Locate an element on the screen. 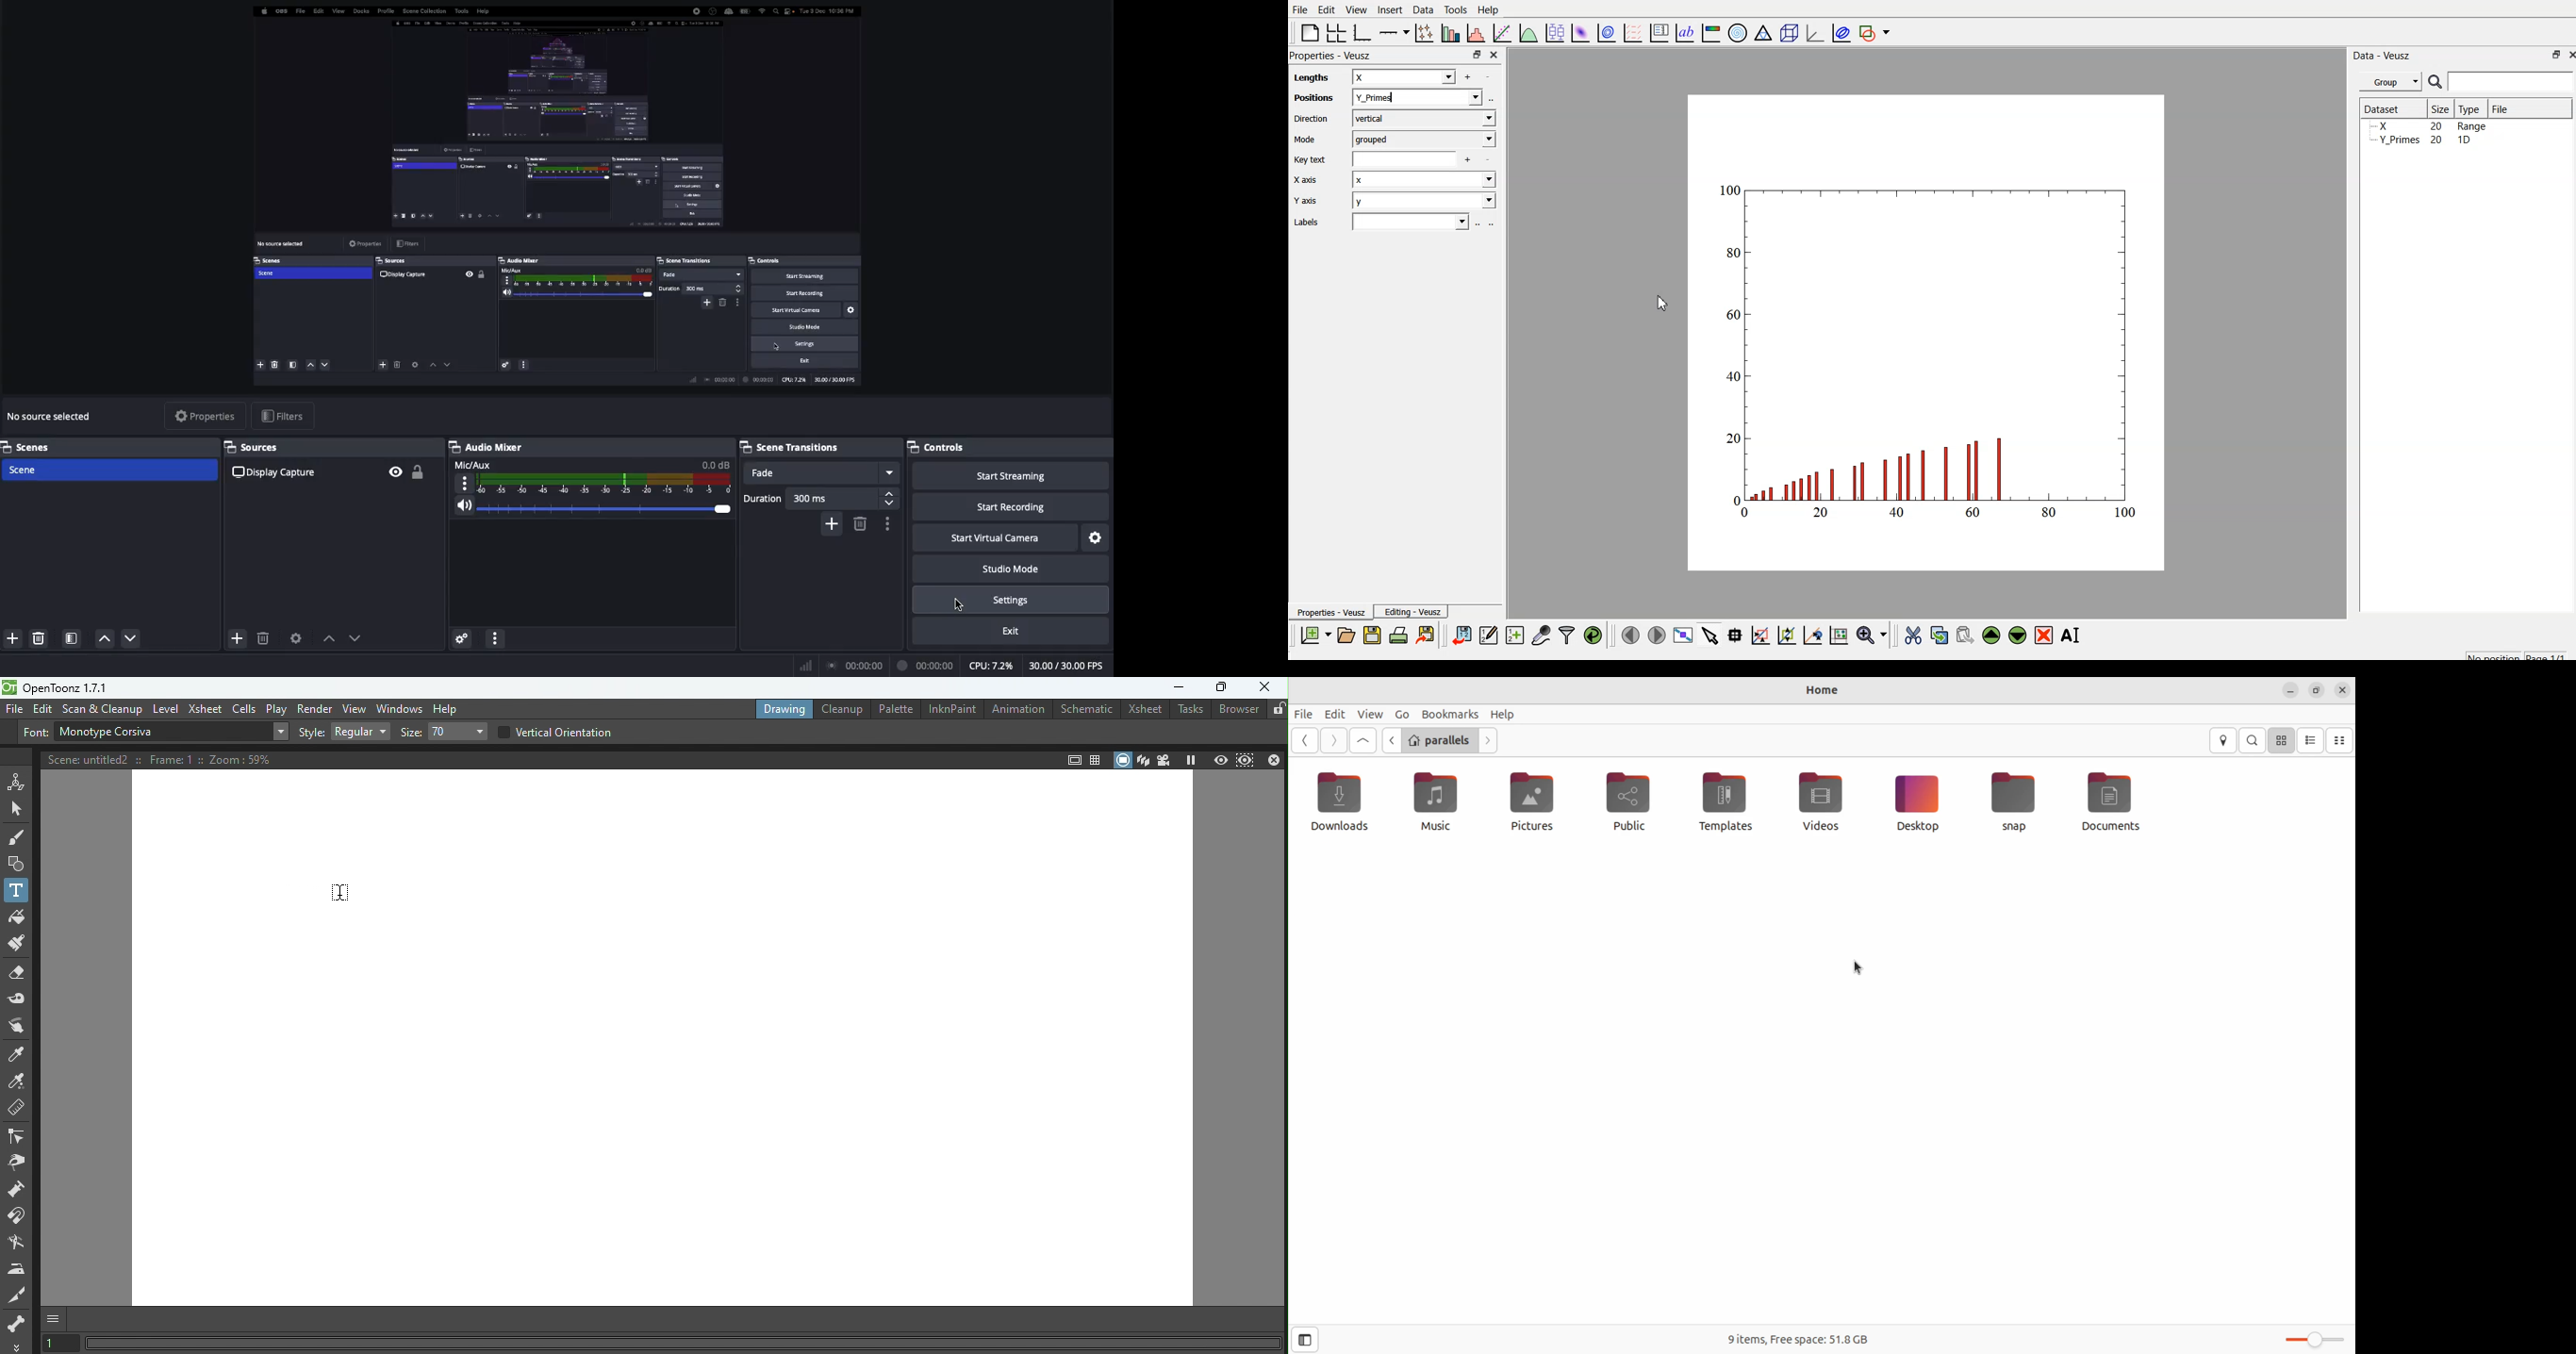 The height and width of the screenshot is (1372, 2576). videos is located at coordinates (1823, 803).